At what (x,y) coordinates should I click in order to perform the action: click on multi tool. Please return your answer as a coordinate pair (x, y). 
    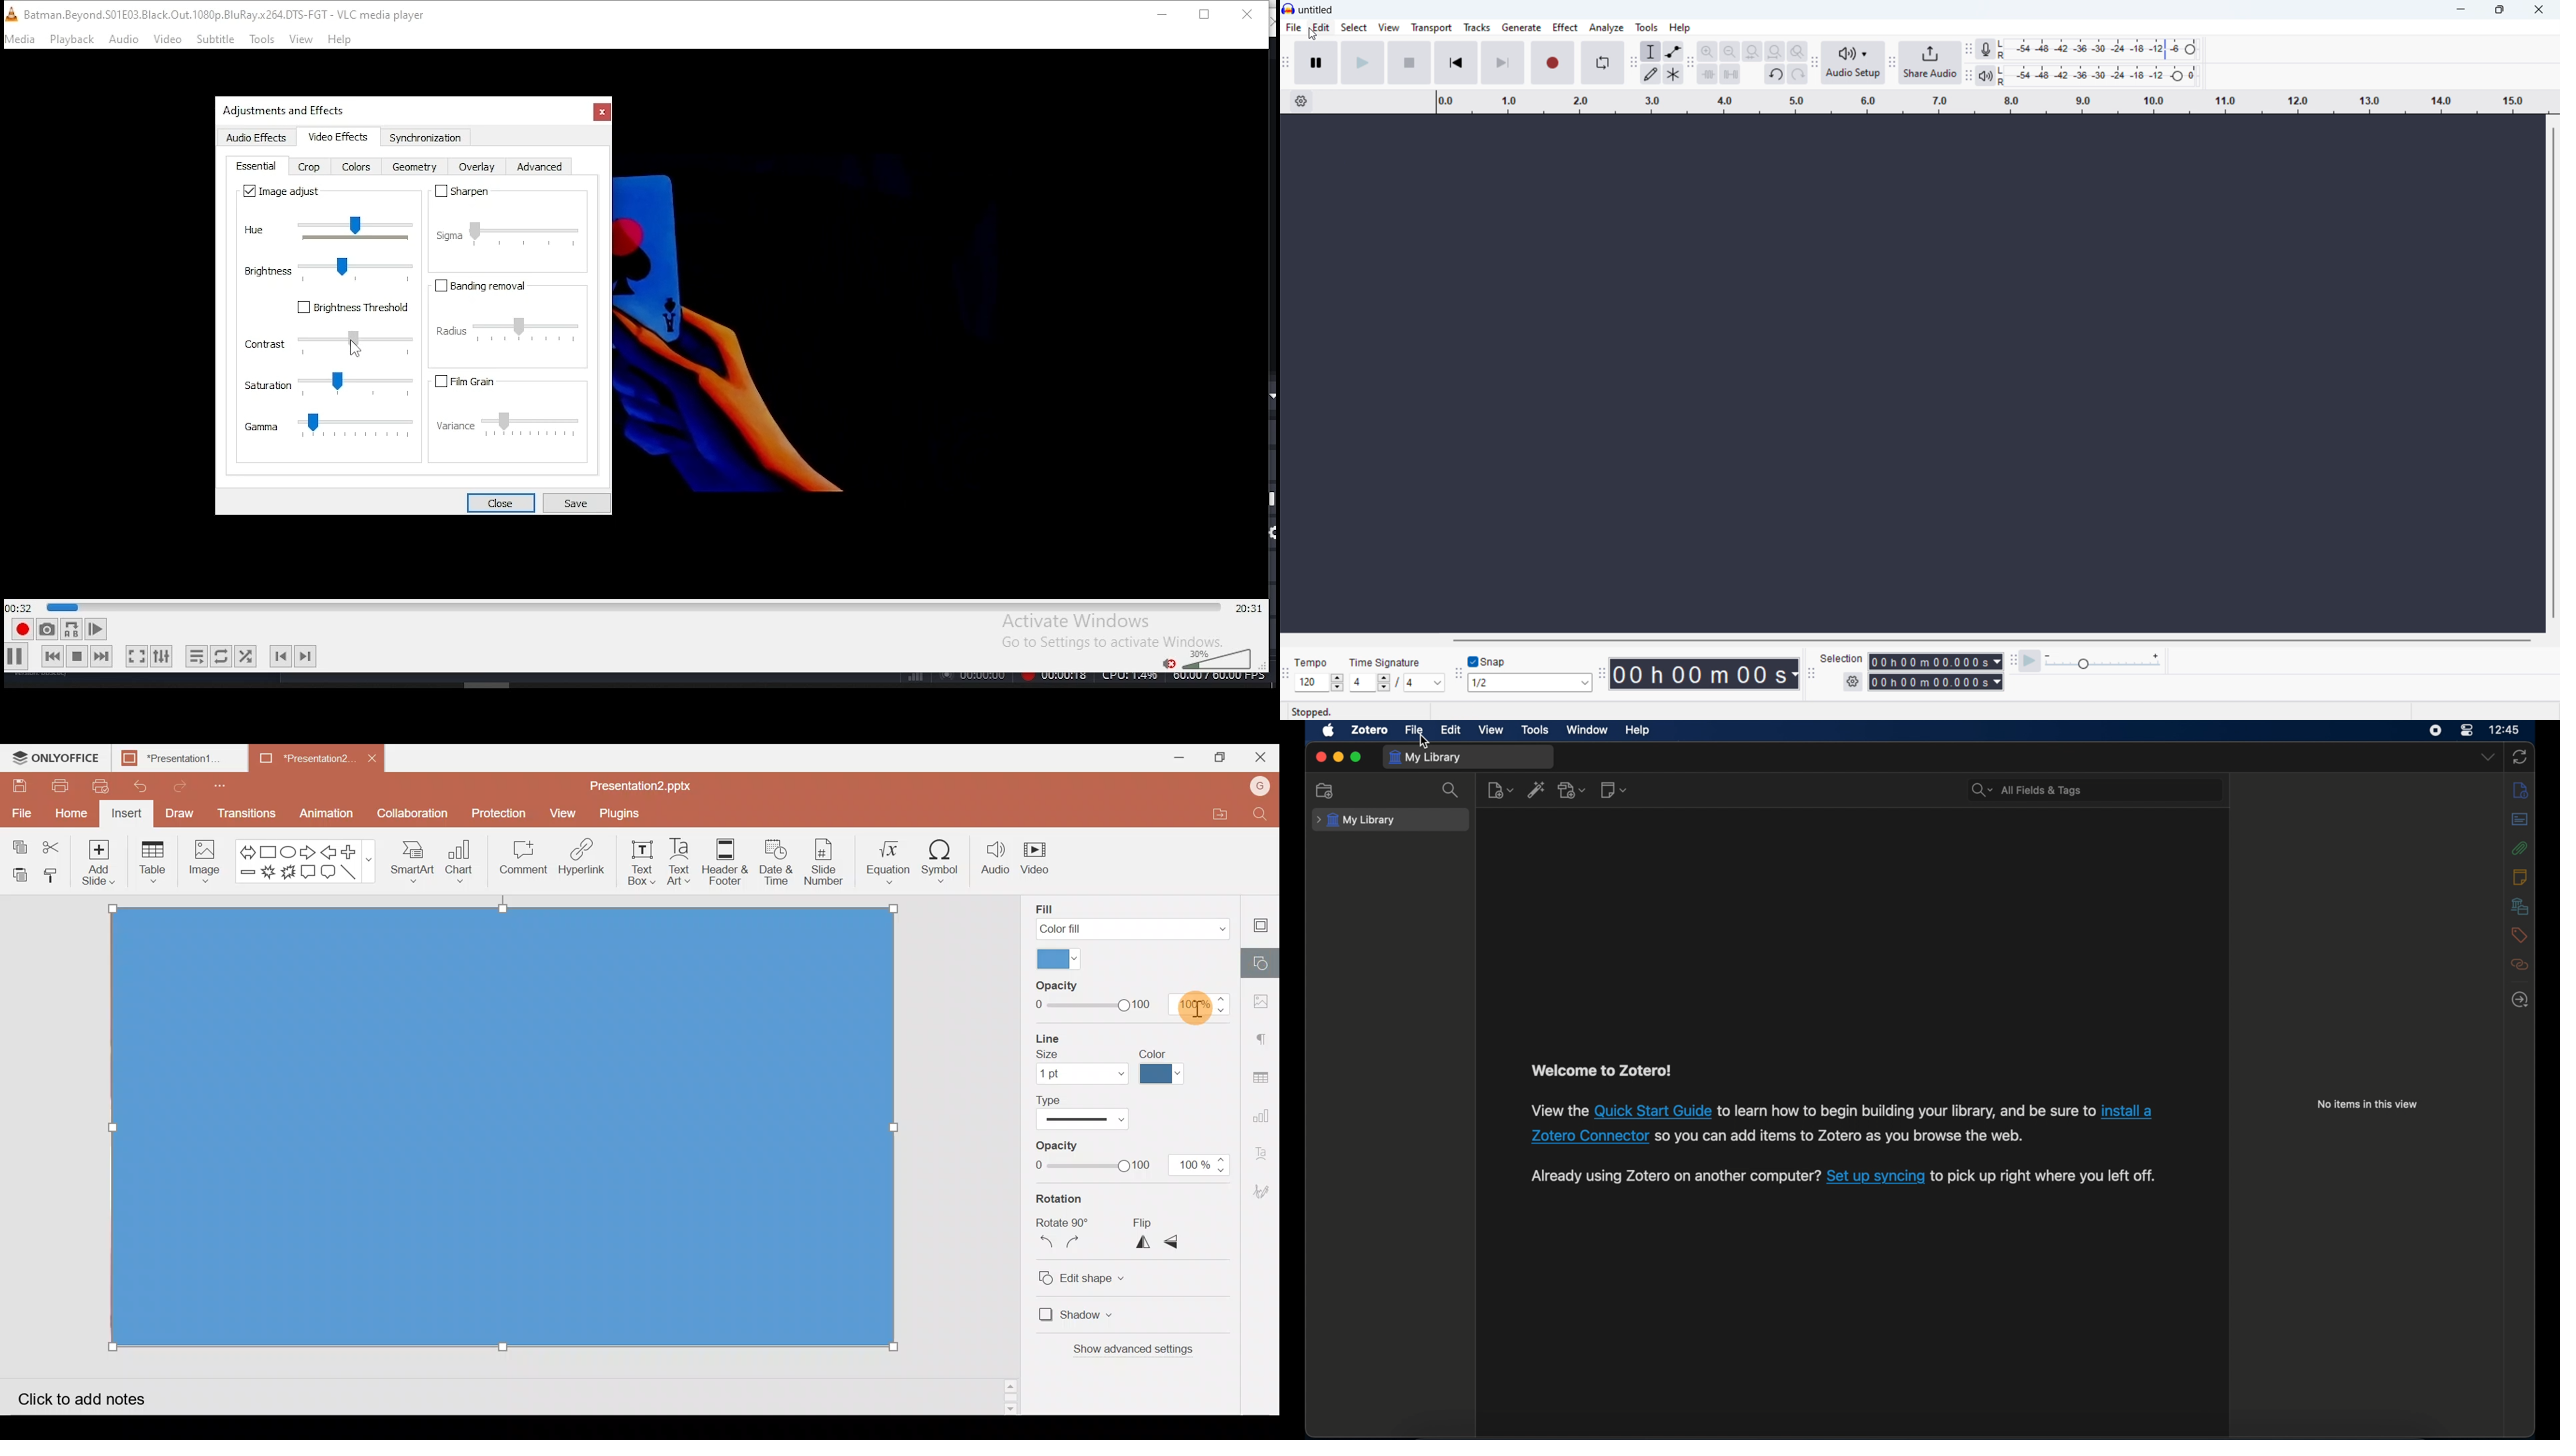
    Looking at the image, I should click on (1673, 74).